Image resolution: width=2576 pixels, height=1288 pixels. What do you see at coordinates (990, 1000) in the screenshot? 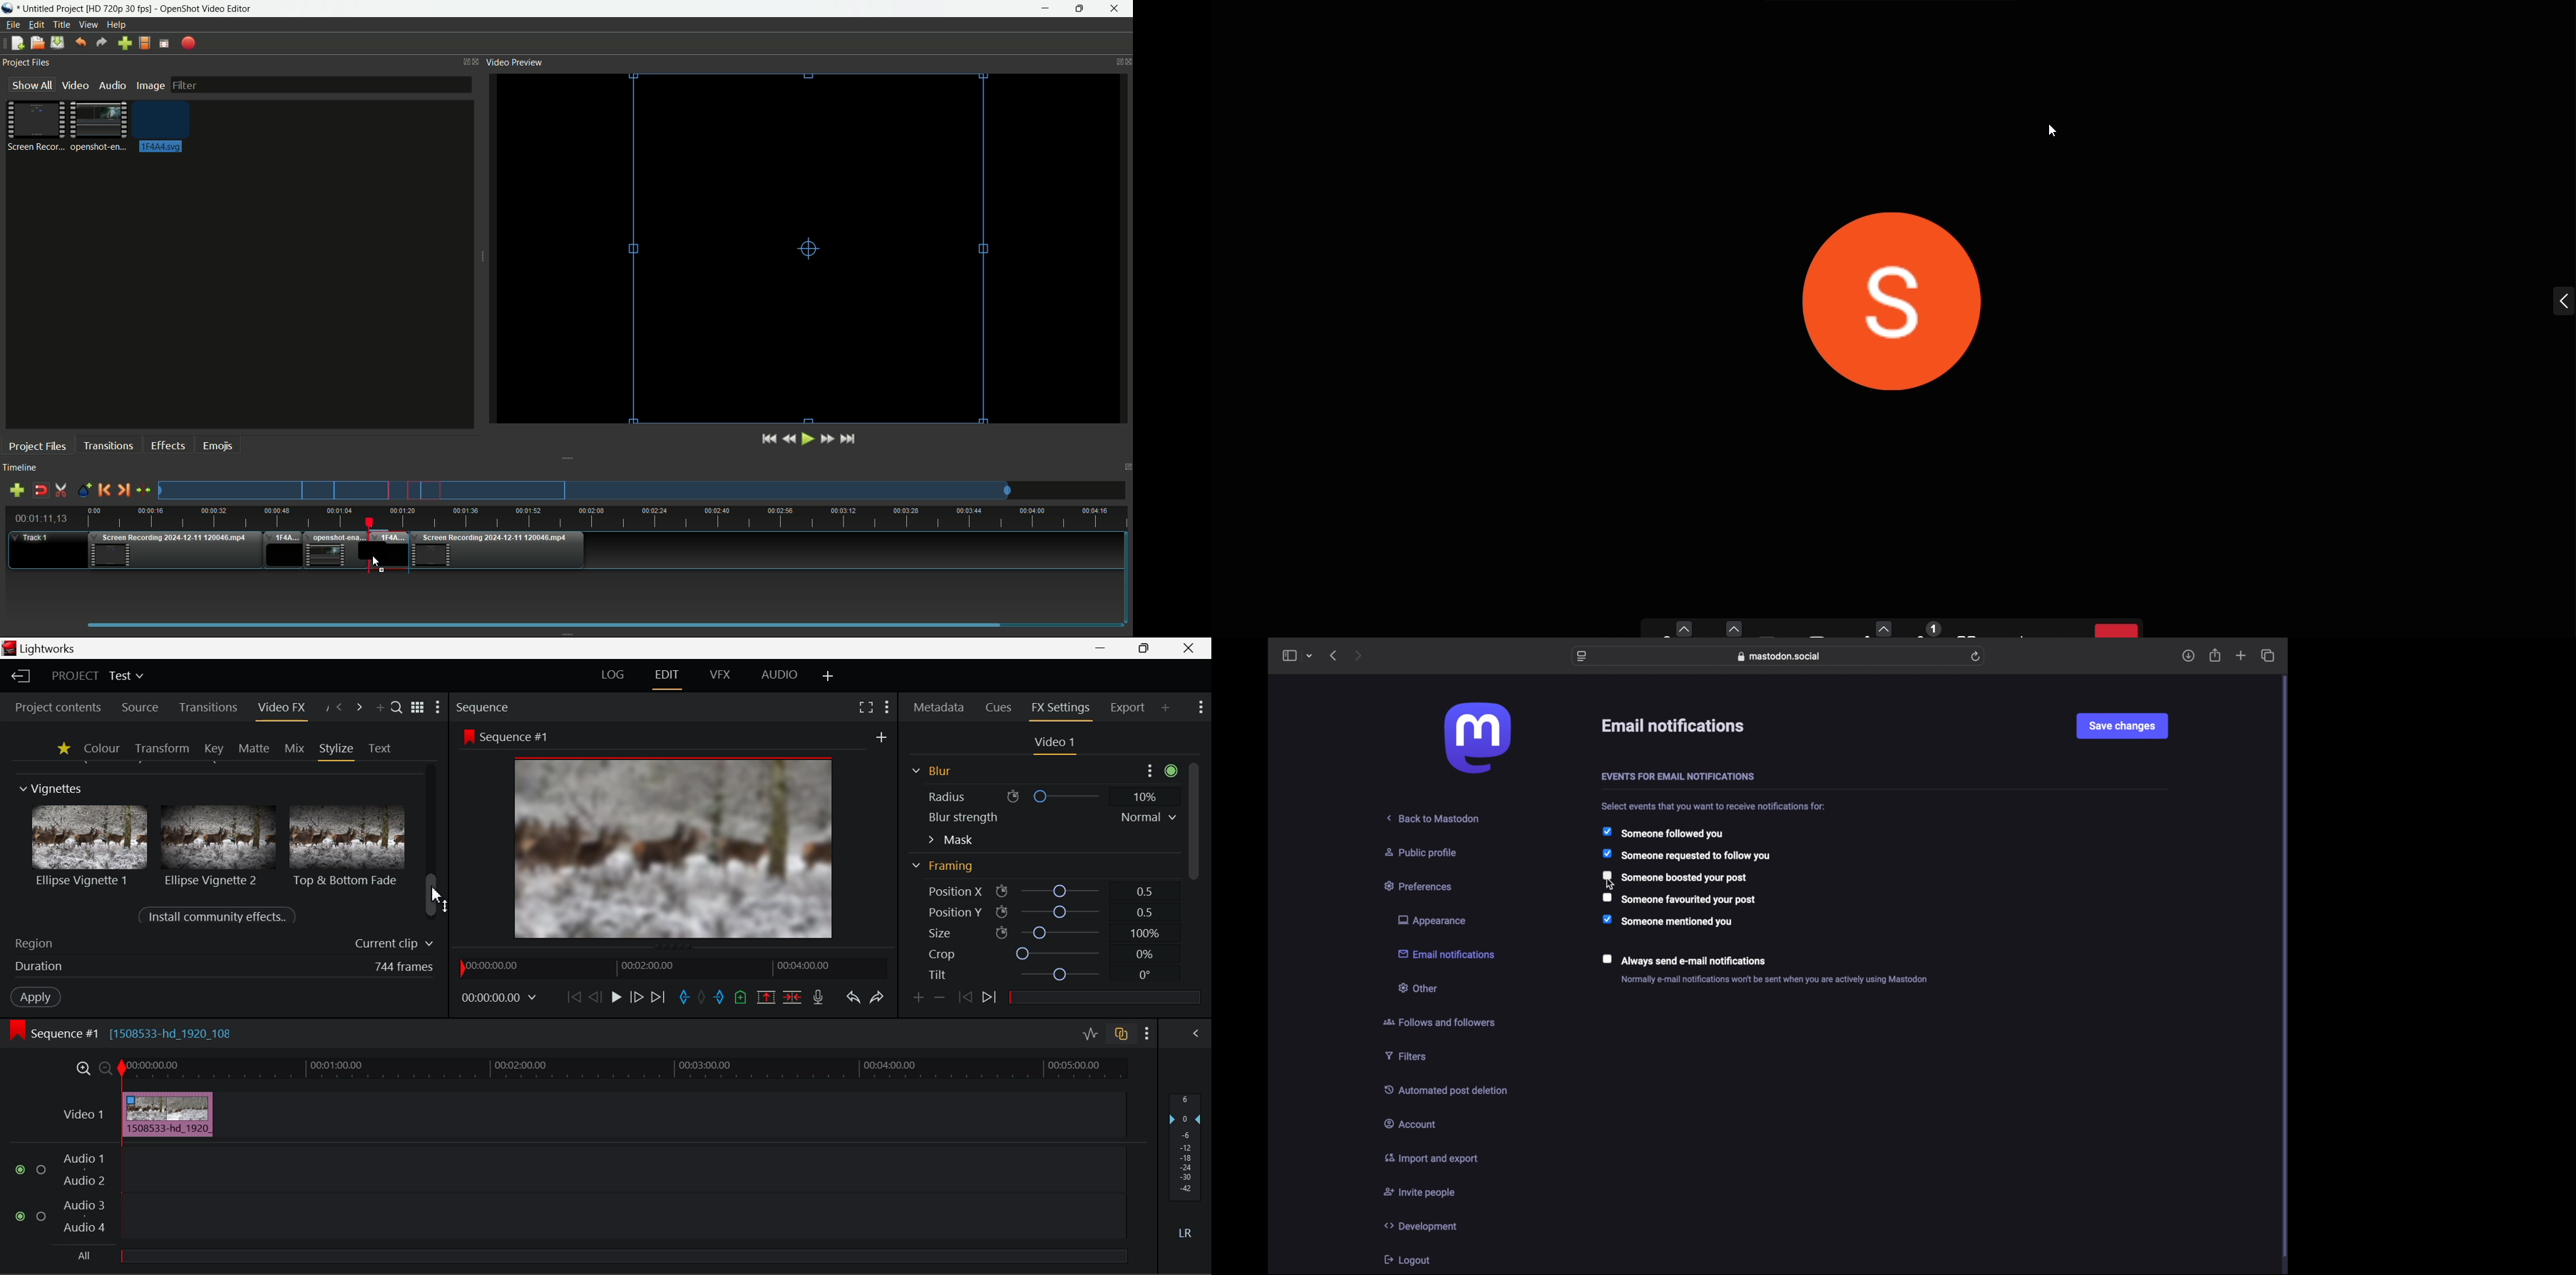
I see `Next keyframe` at bounding box center [990, 1000].